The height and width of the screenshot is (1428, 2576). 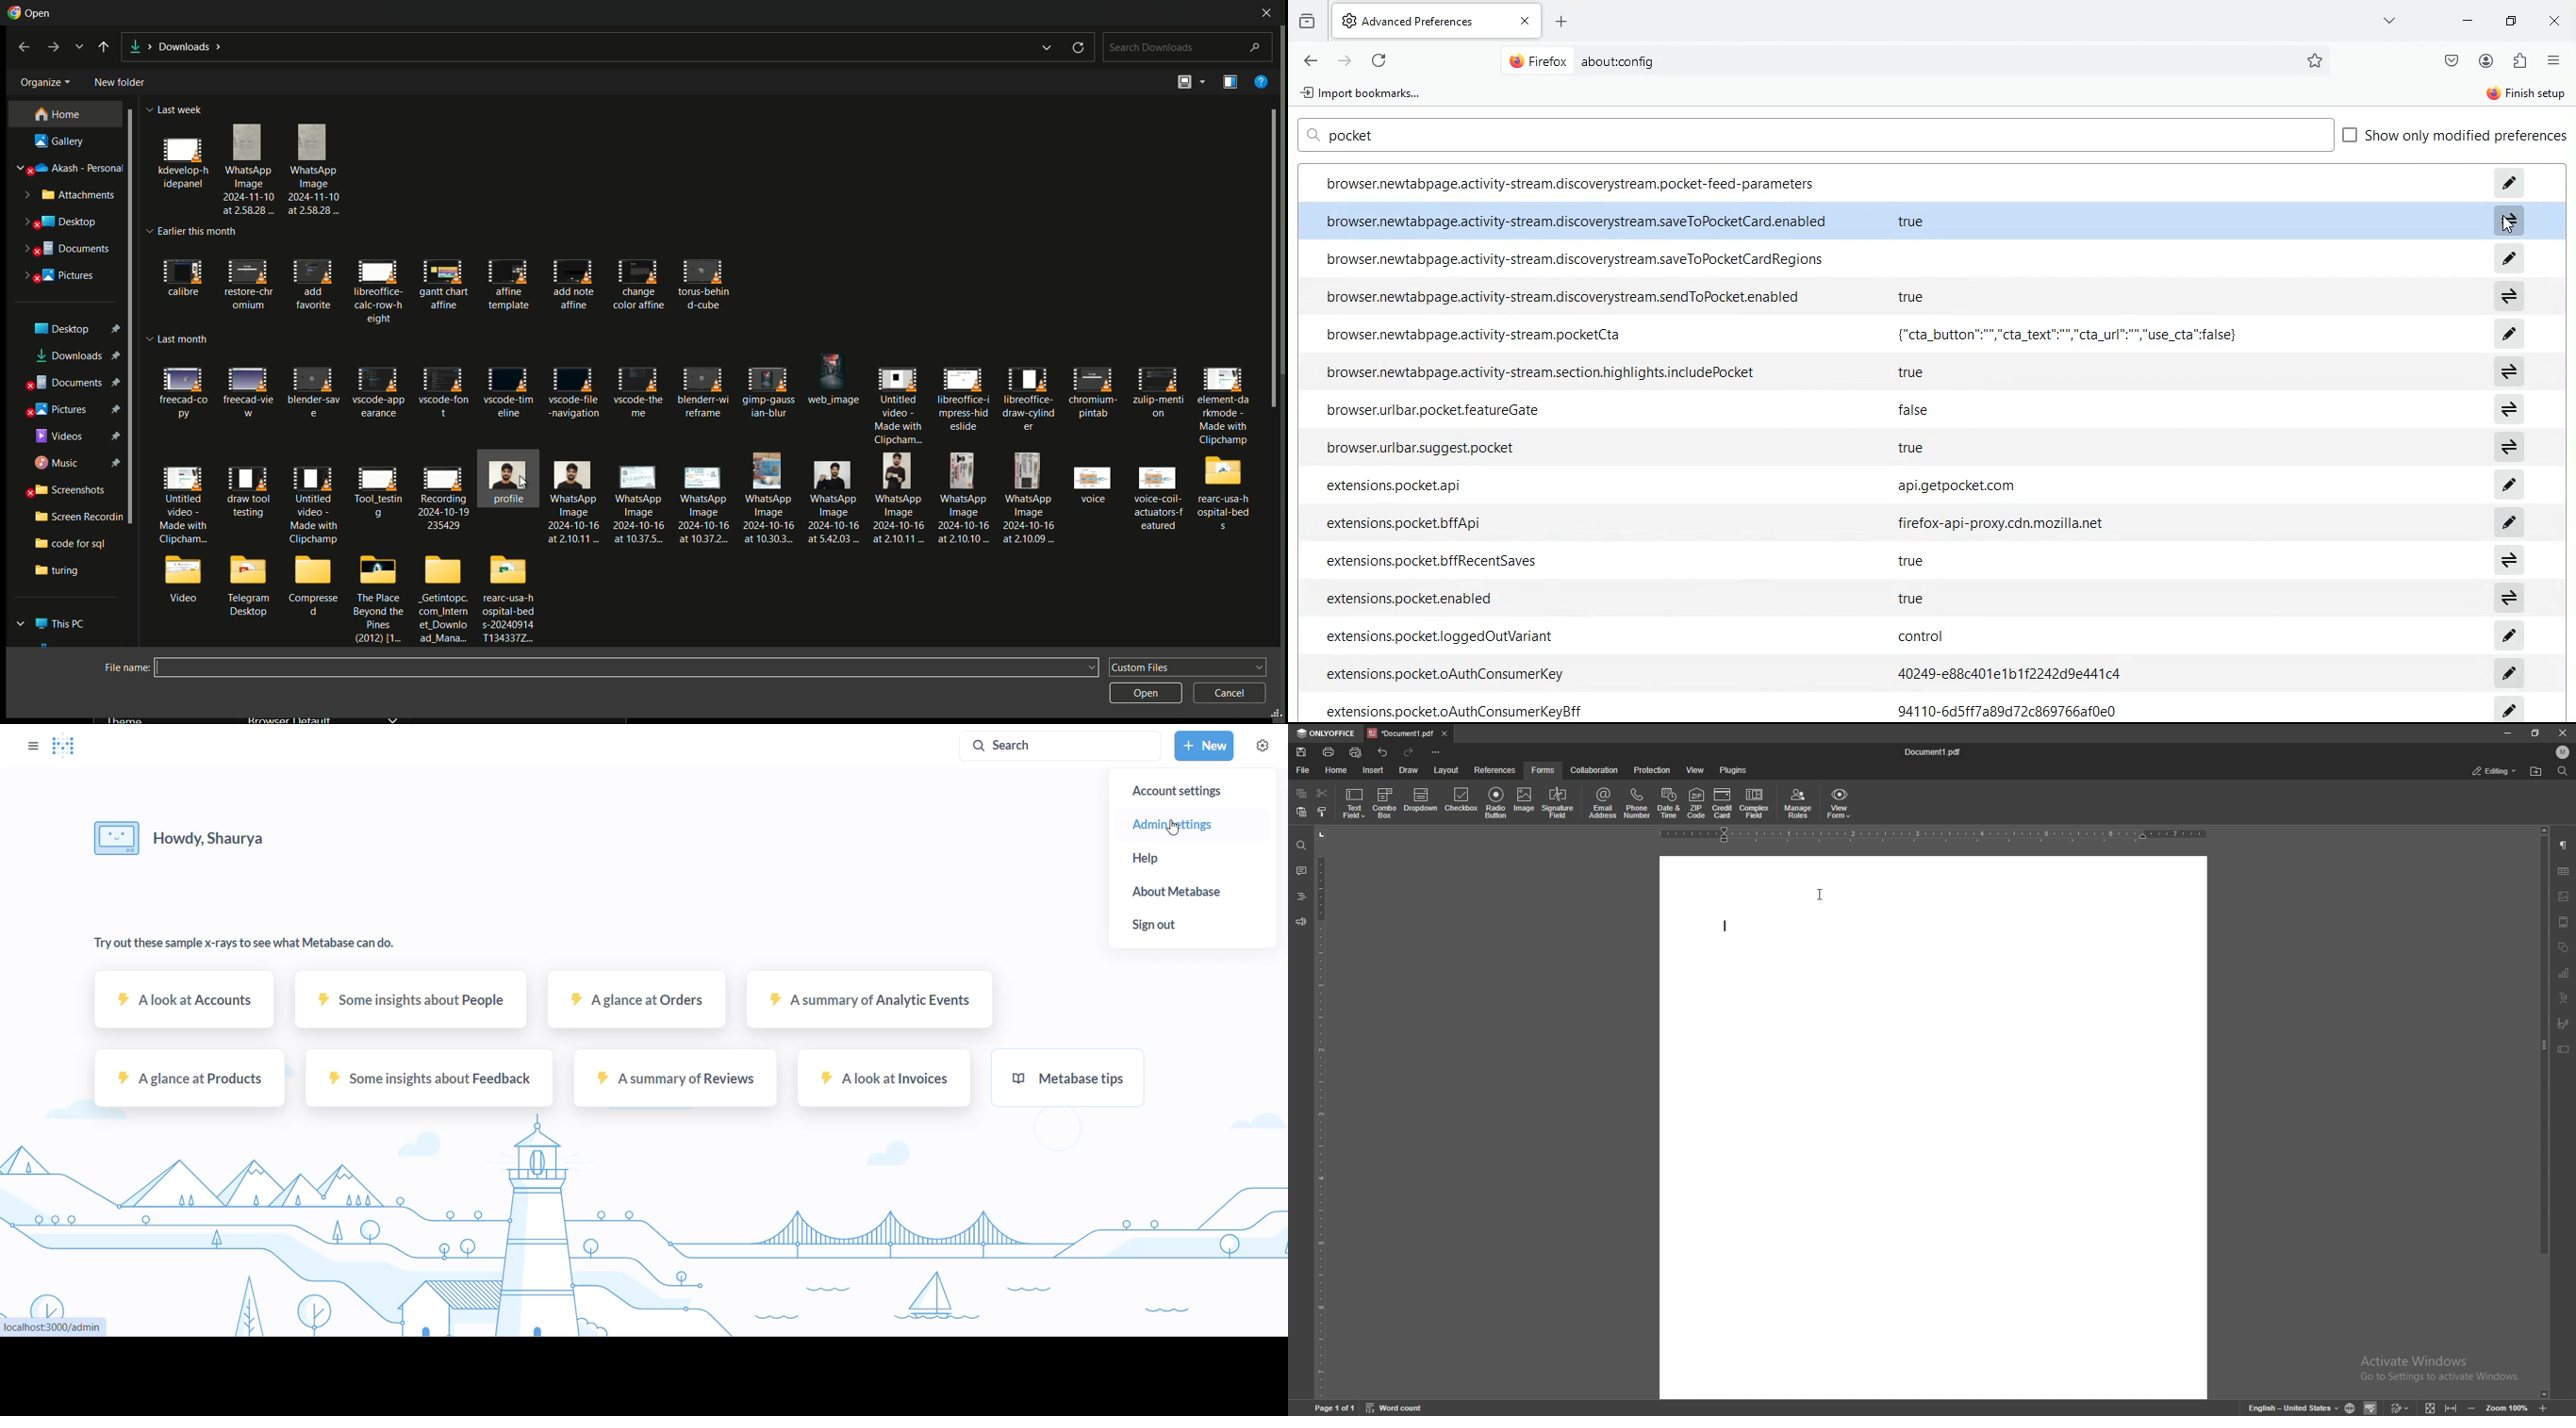 What do you see at coordinates (1323, 813) in the screenshot?
I see `copy style` at bounding box center [1323, 813].